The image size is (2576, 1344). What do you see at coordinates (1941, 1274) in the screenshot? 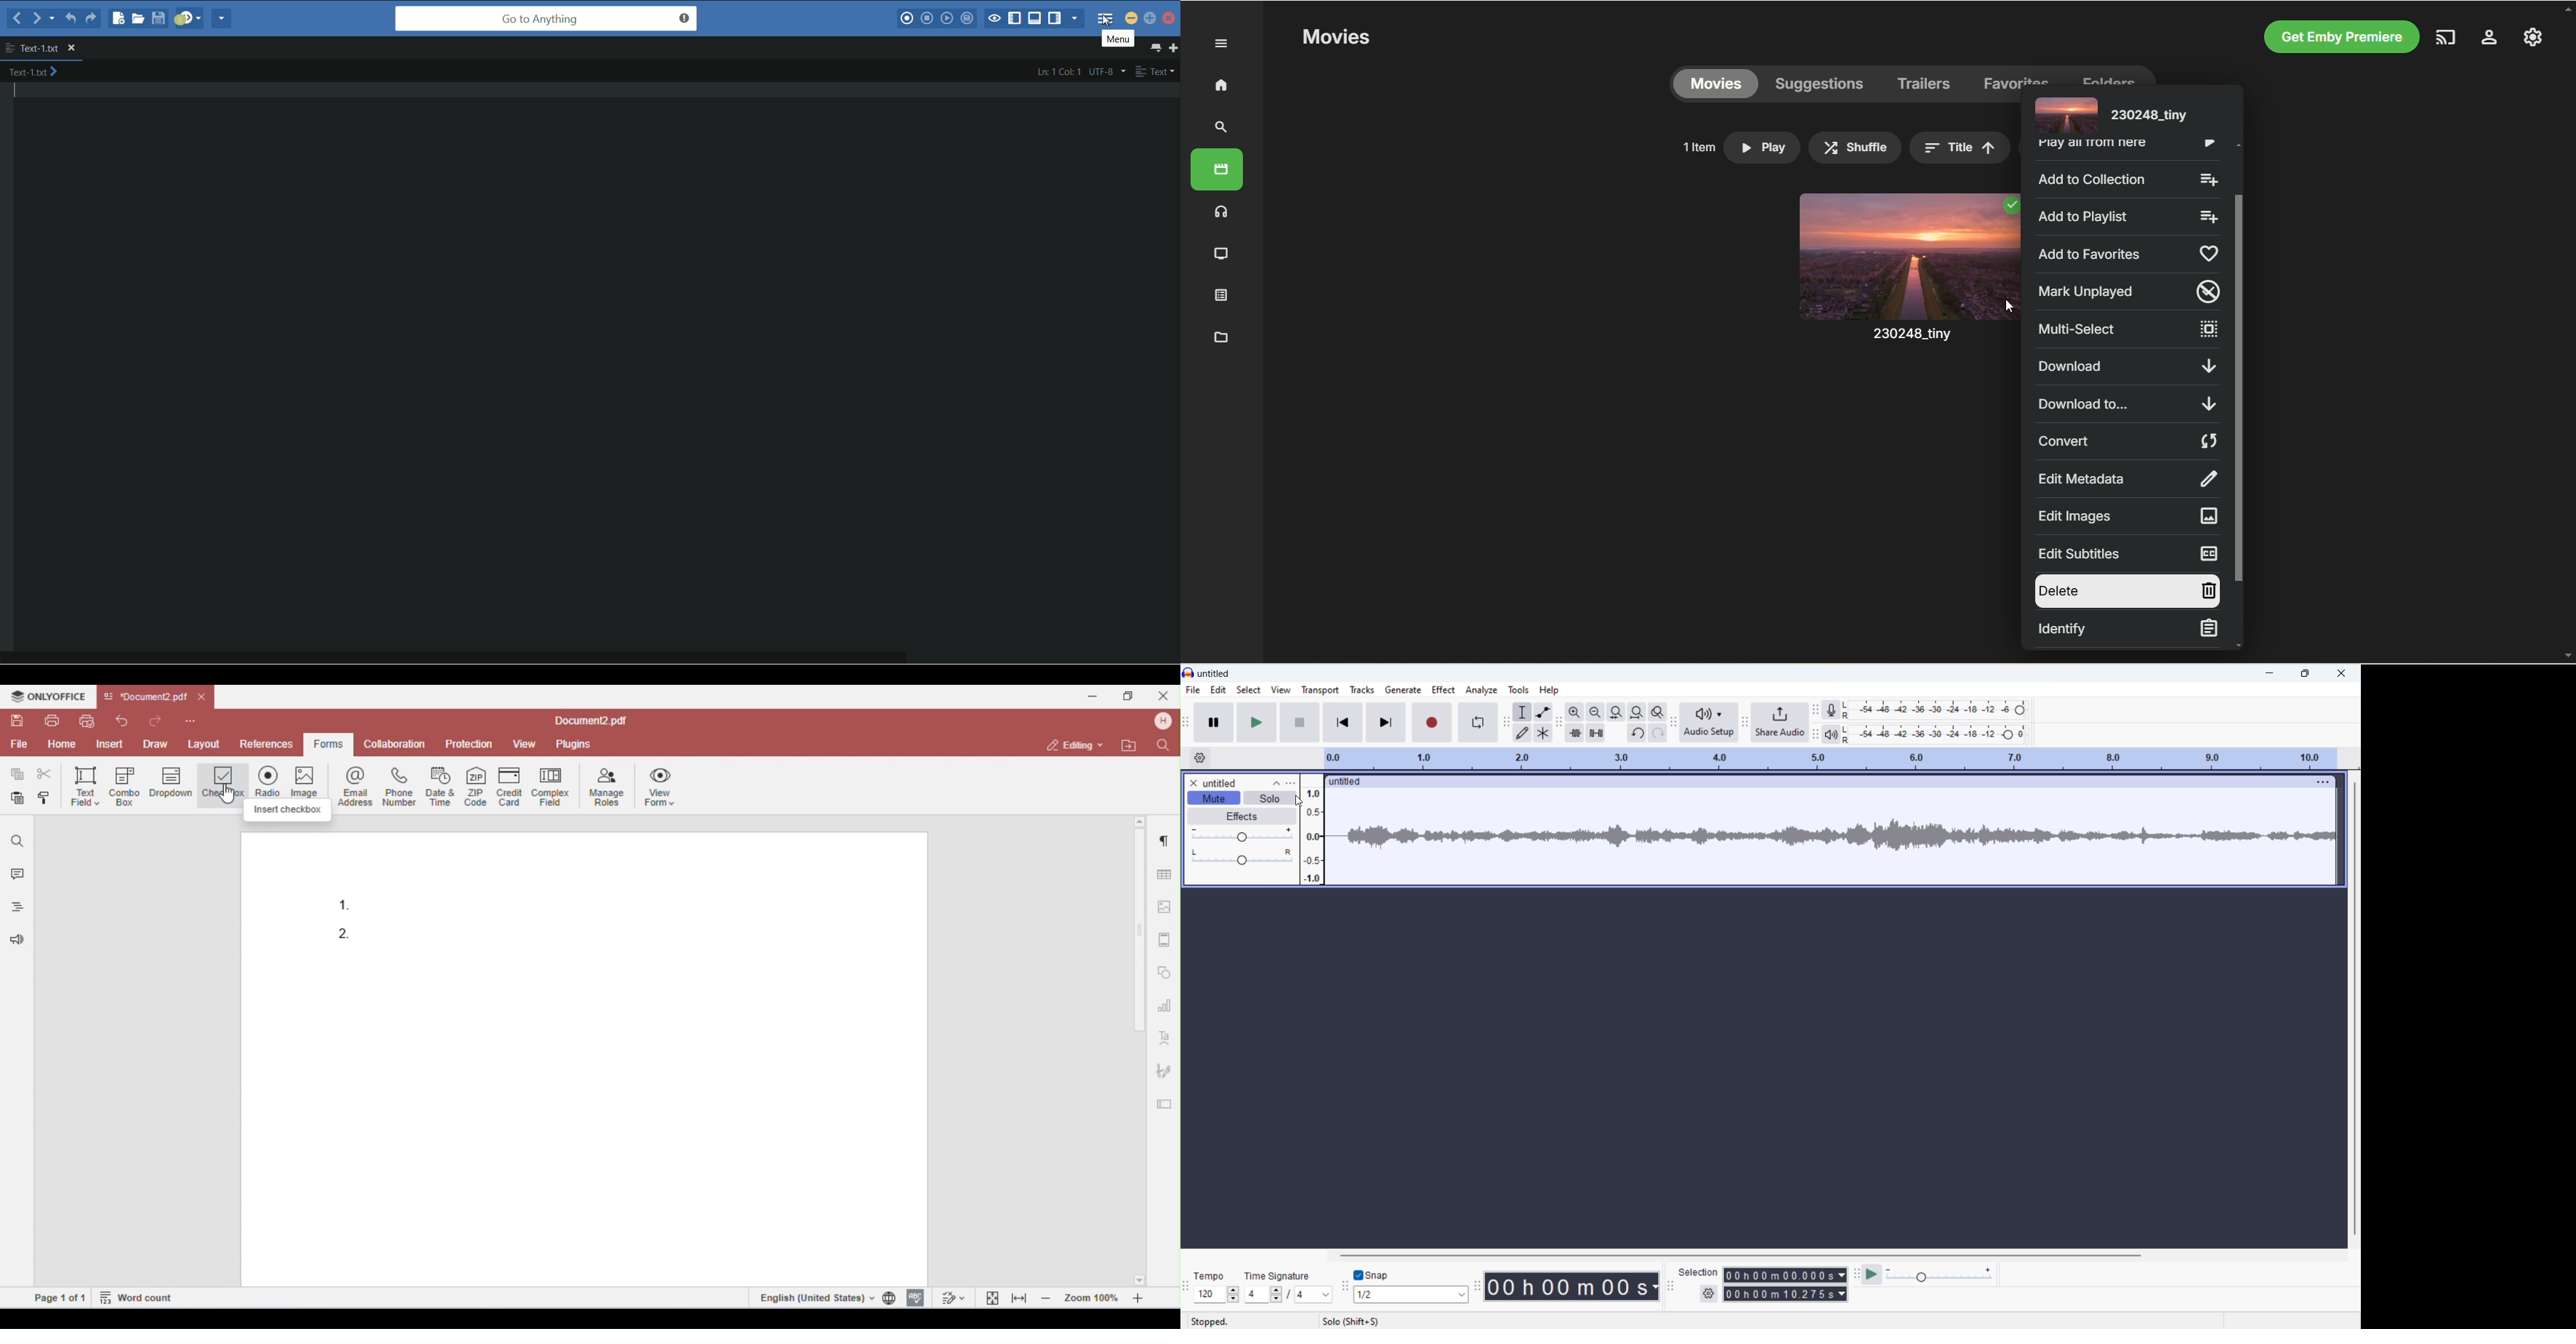
I see `playback speed` at bounding box center [1941, 1274].